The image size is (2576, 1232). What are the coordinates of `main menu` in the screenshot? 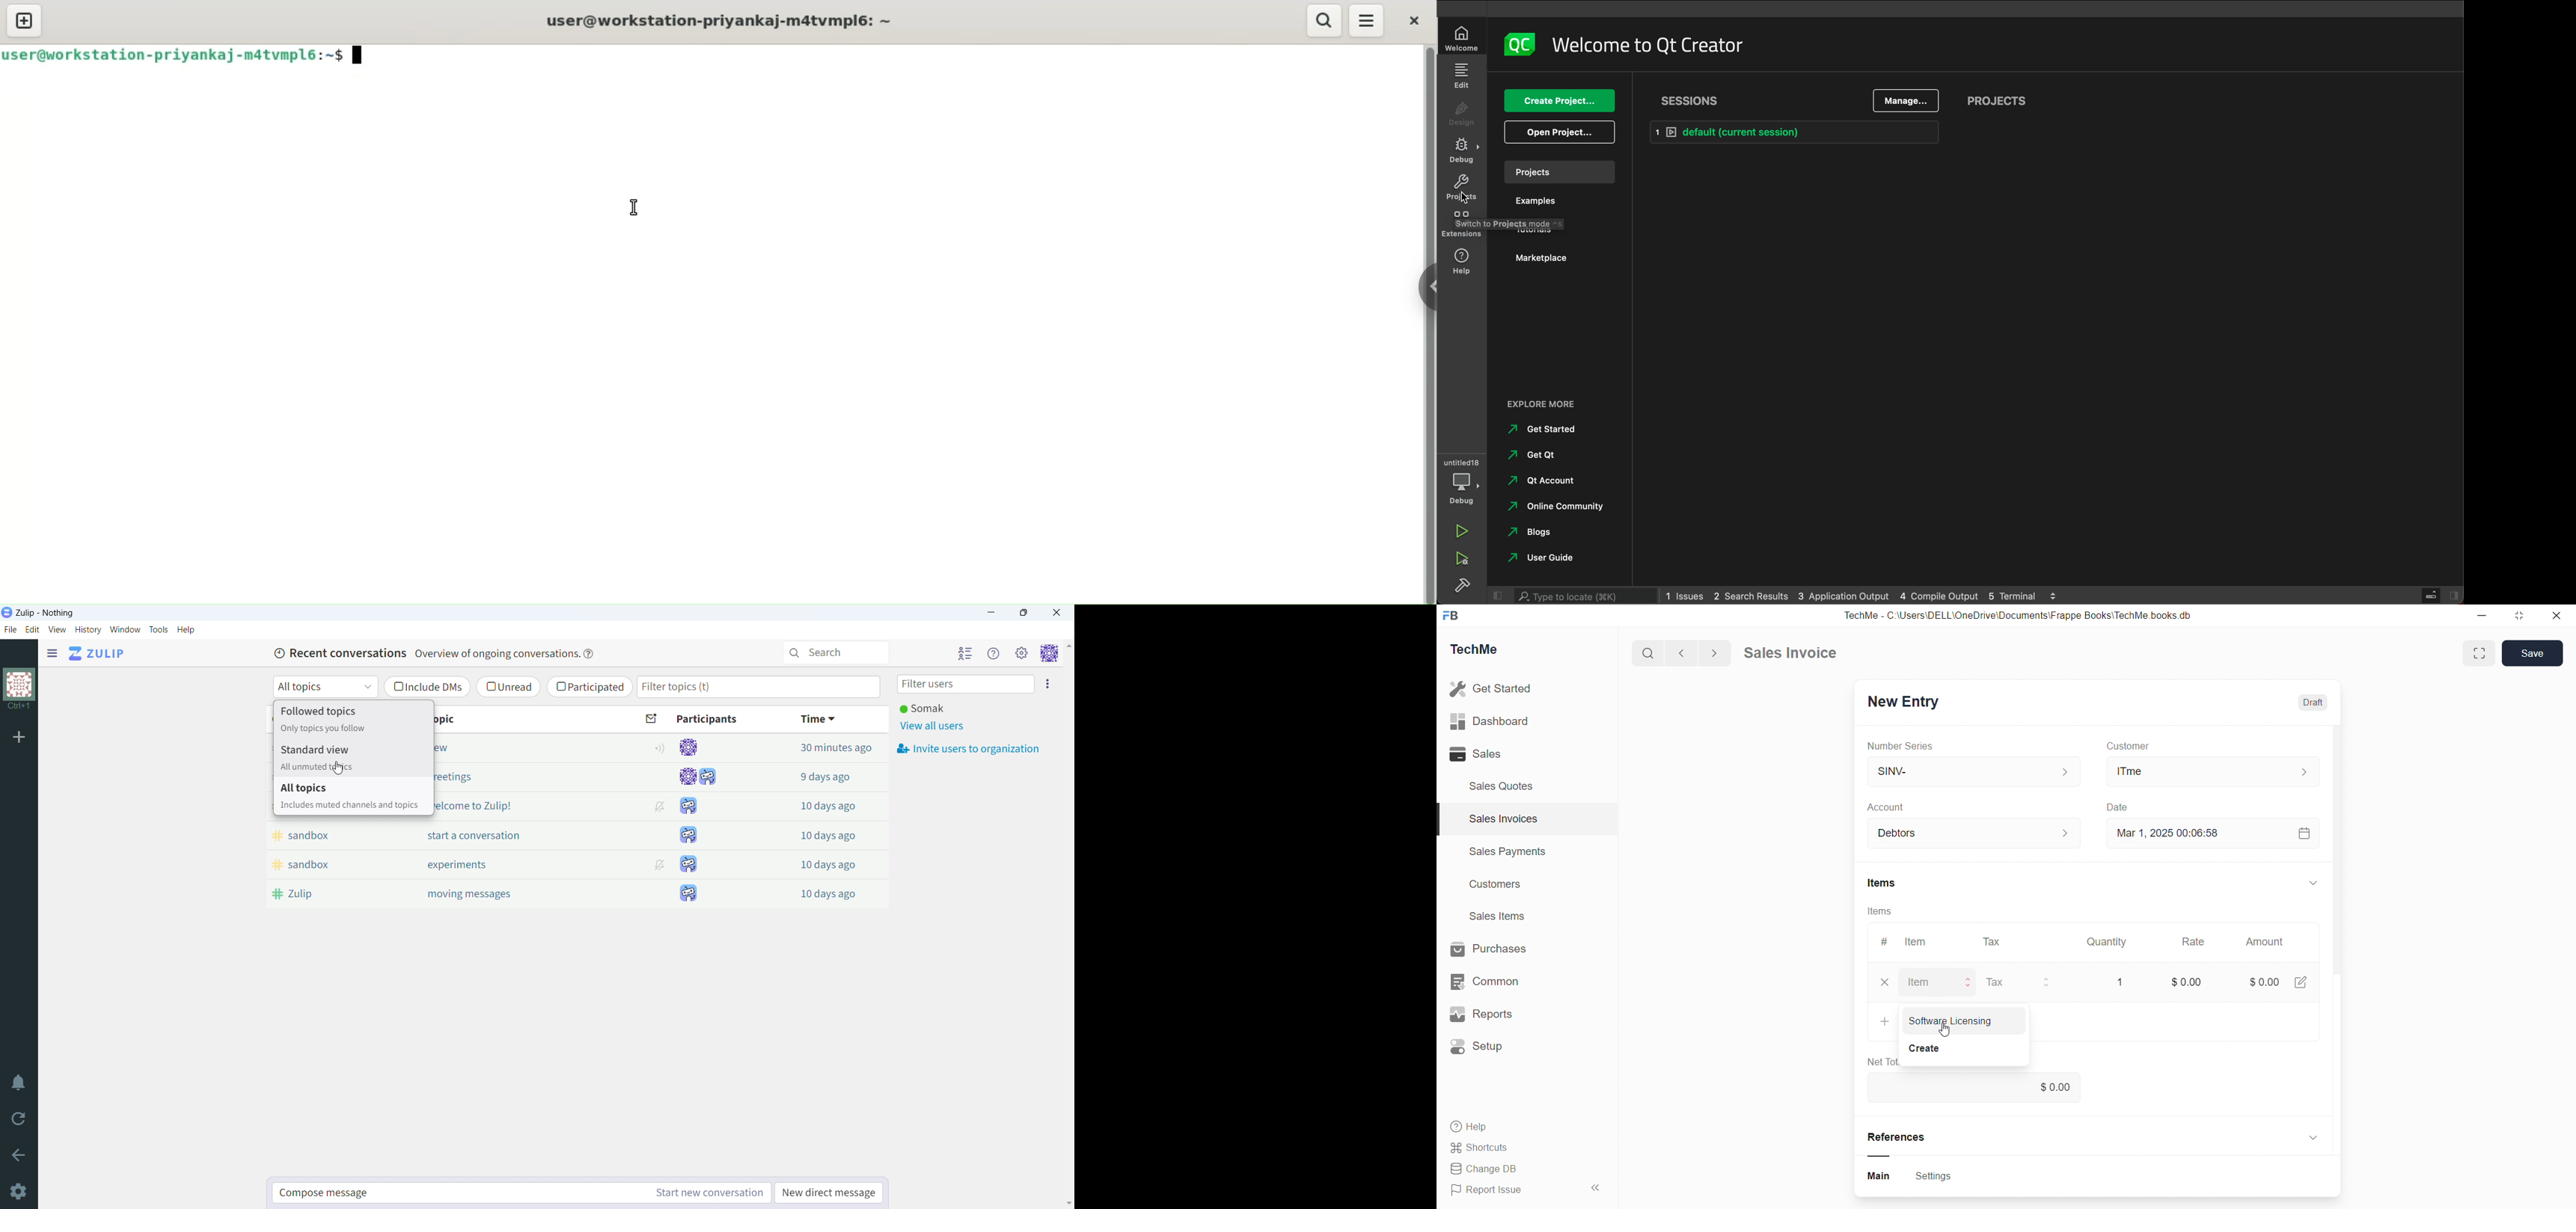 It's located at (1022, 653).